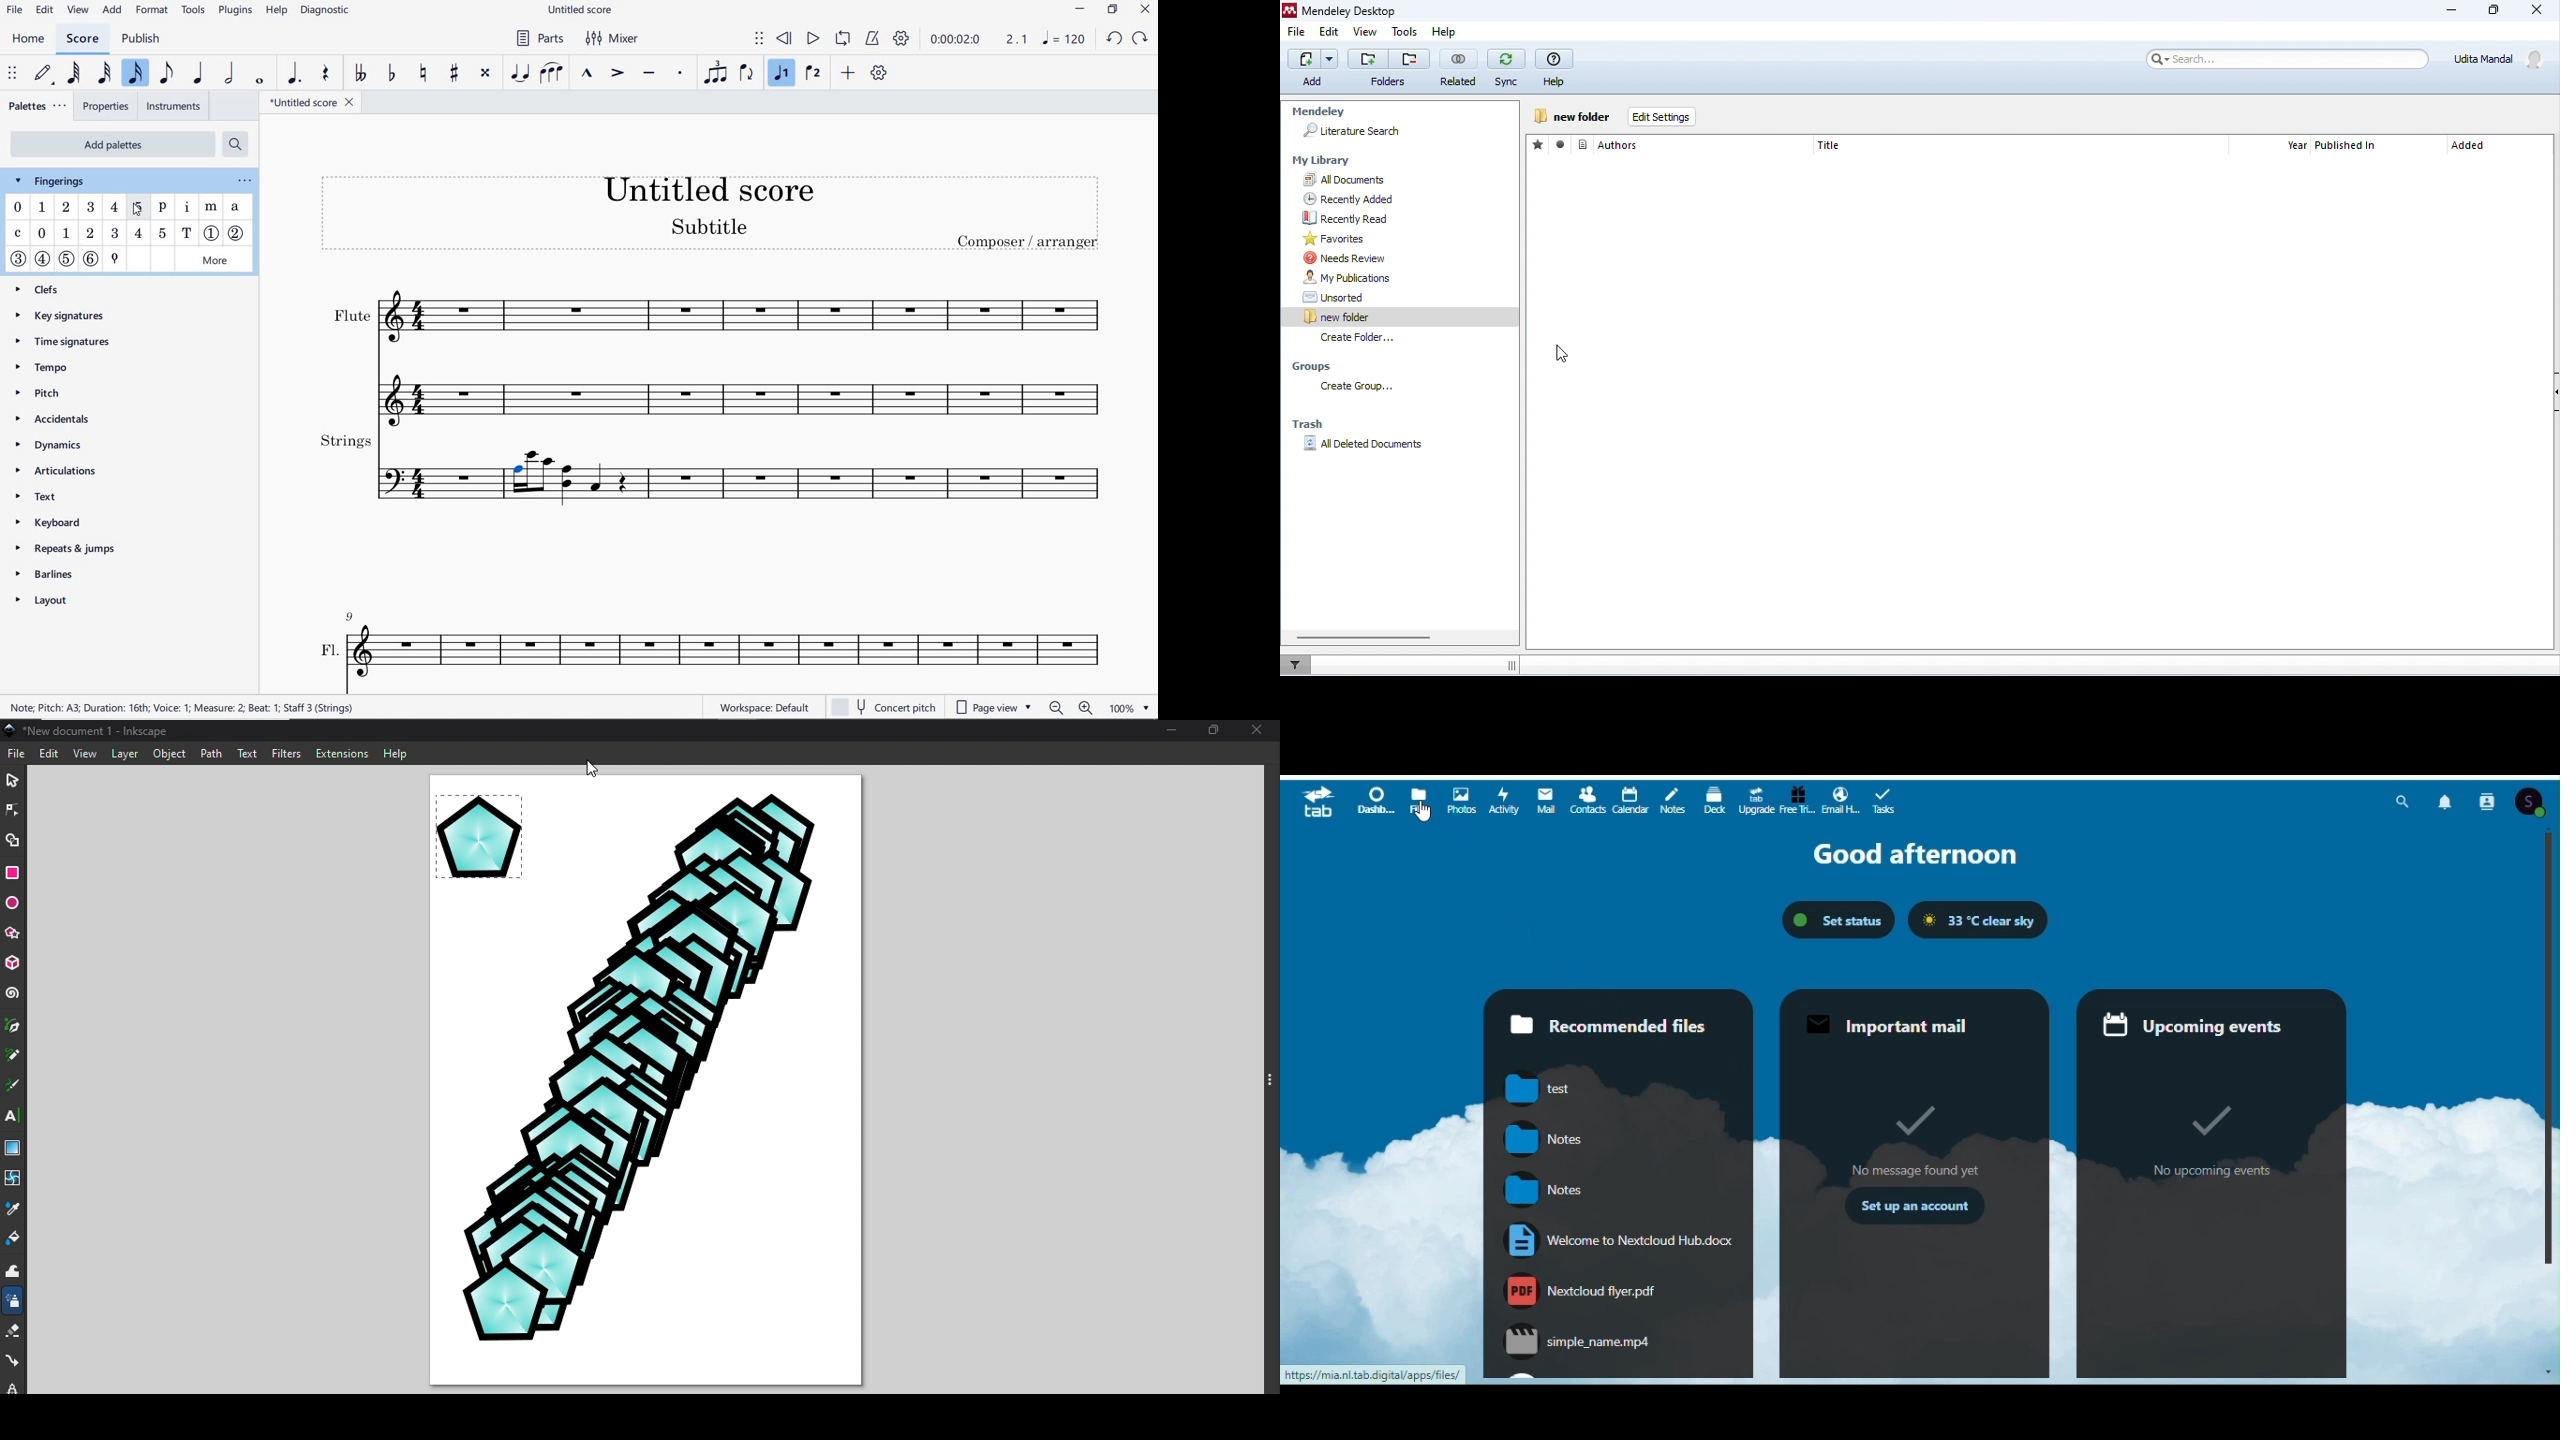  Describe the element at coordinates (86, 729) in the screenshot. I see `File name` at that location.